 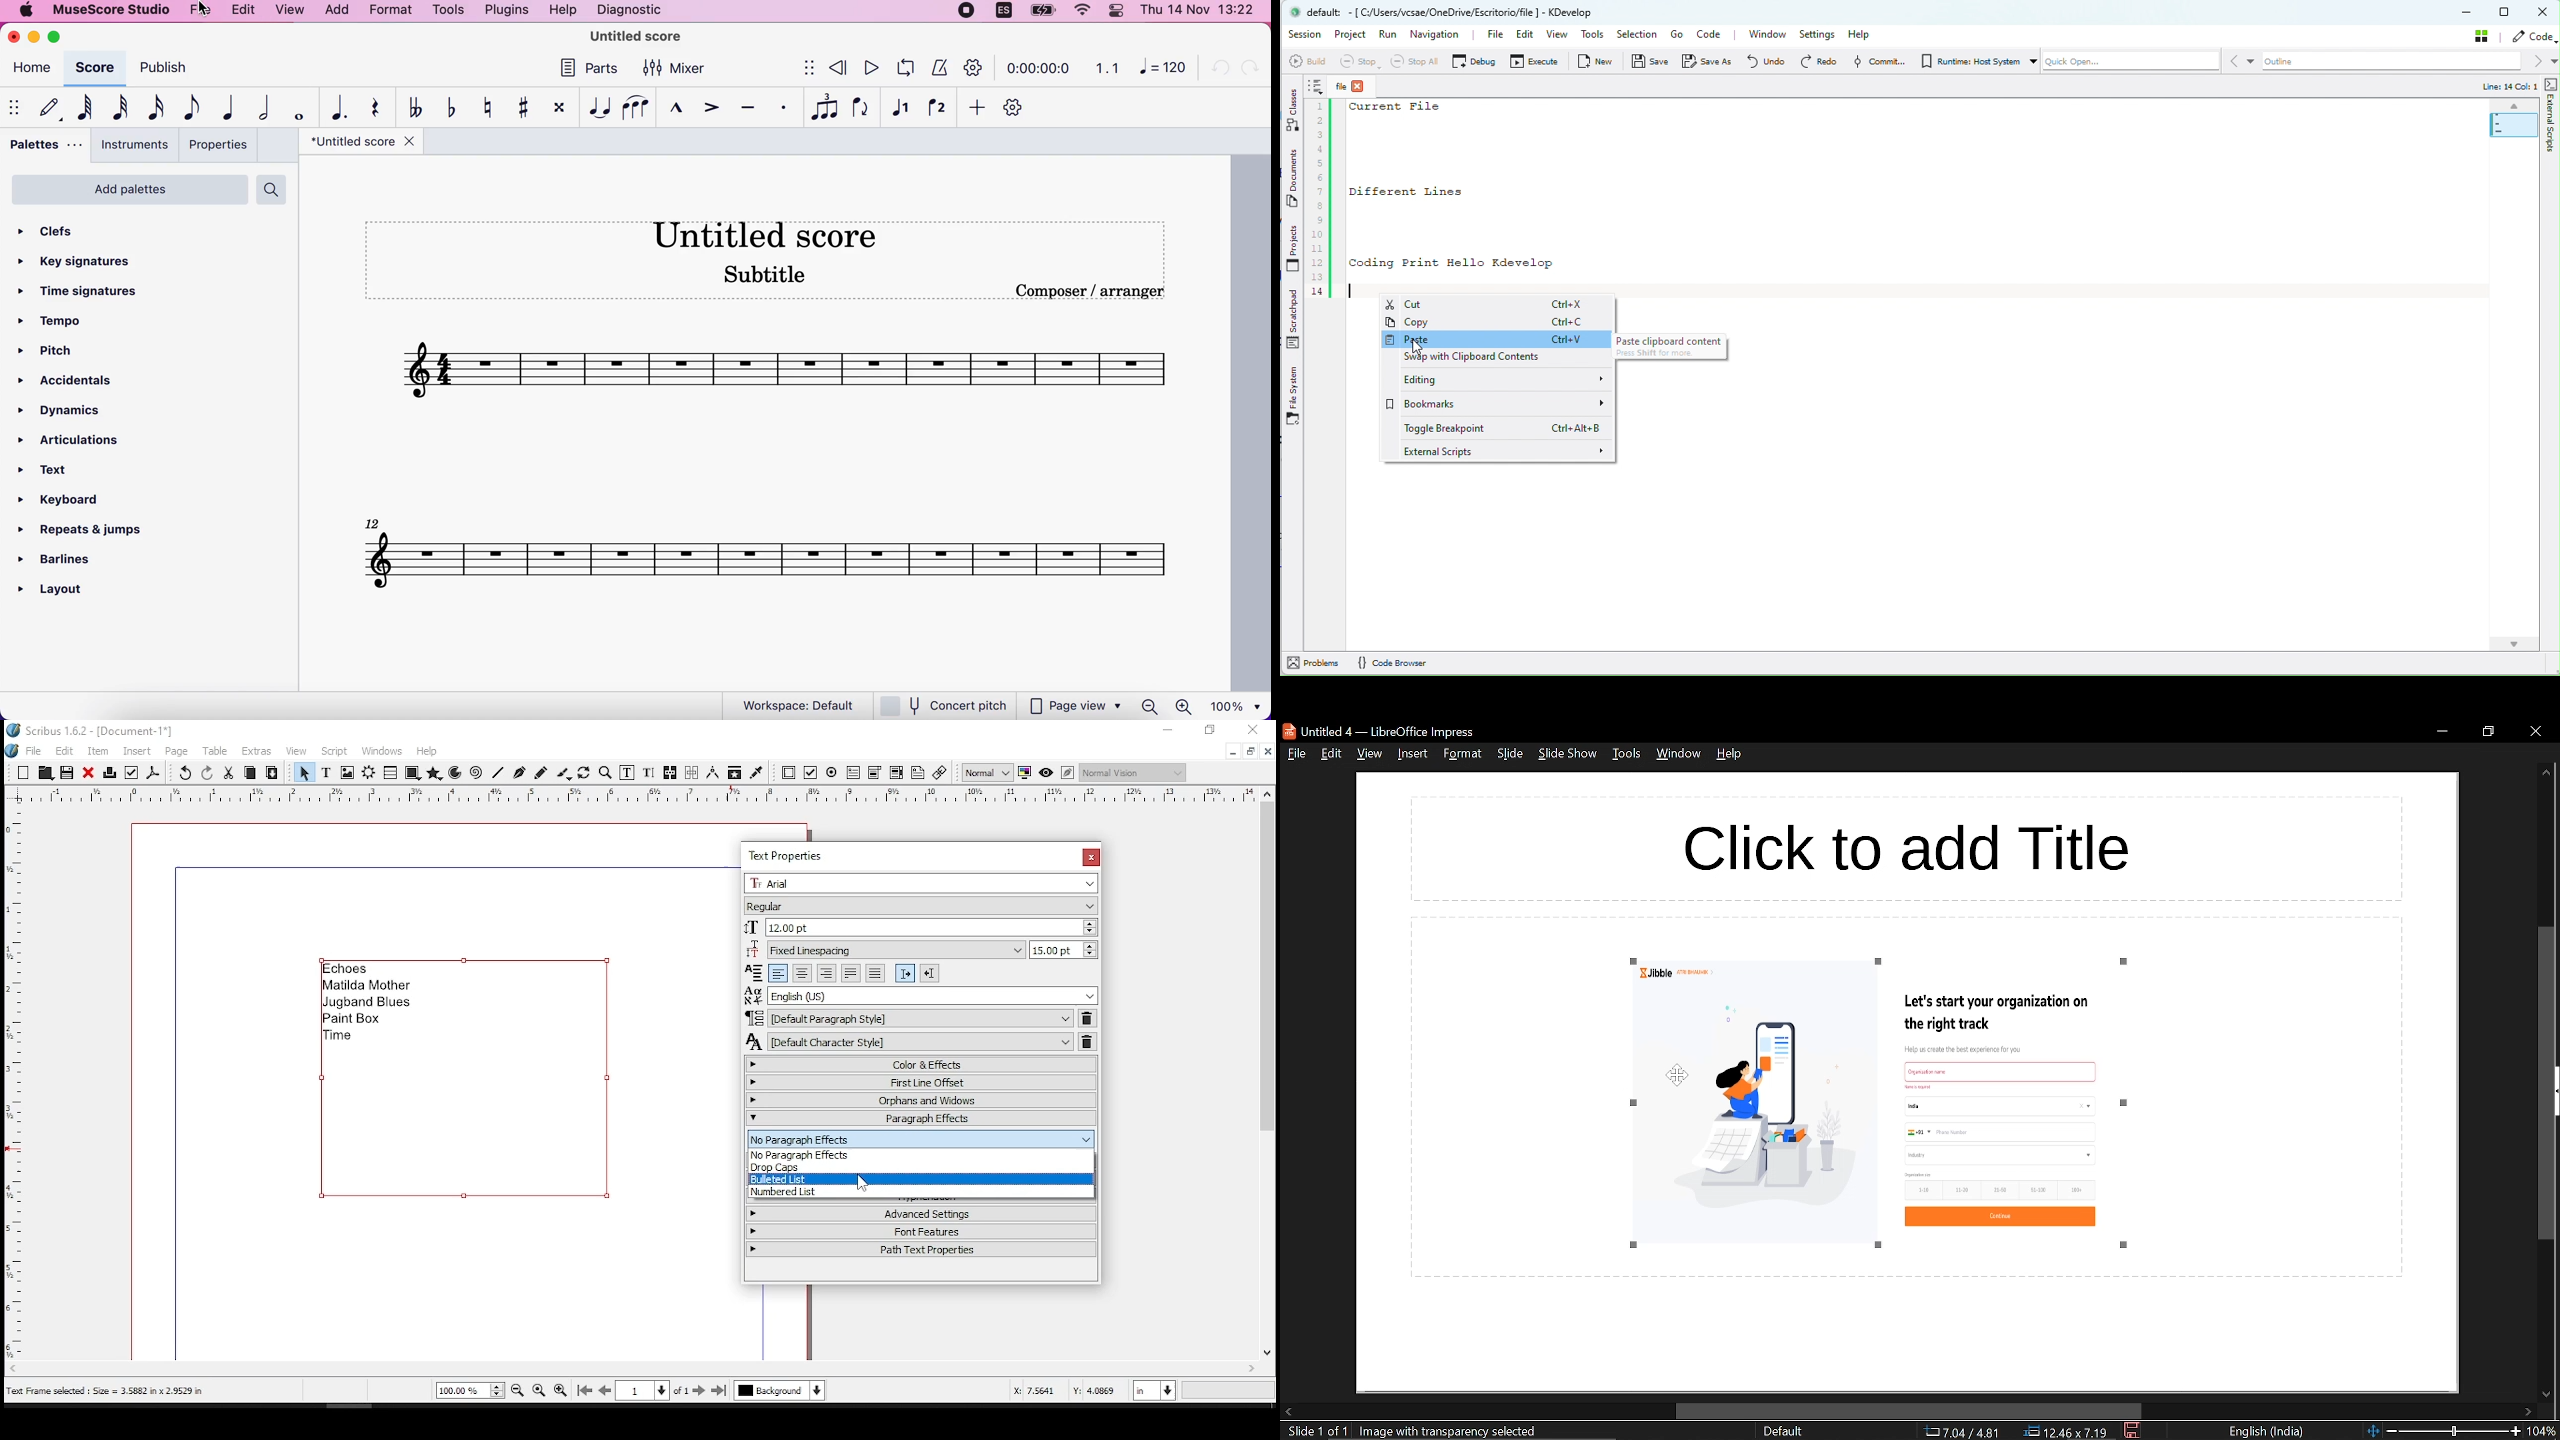 What do you see at coordinates (435, 774) in the screenshot?
I see `polygon` at bounding box center [435, 774].